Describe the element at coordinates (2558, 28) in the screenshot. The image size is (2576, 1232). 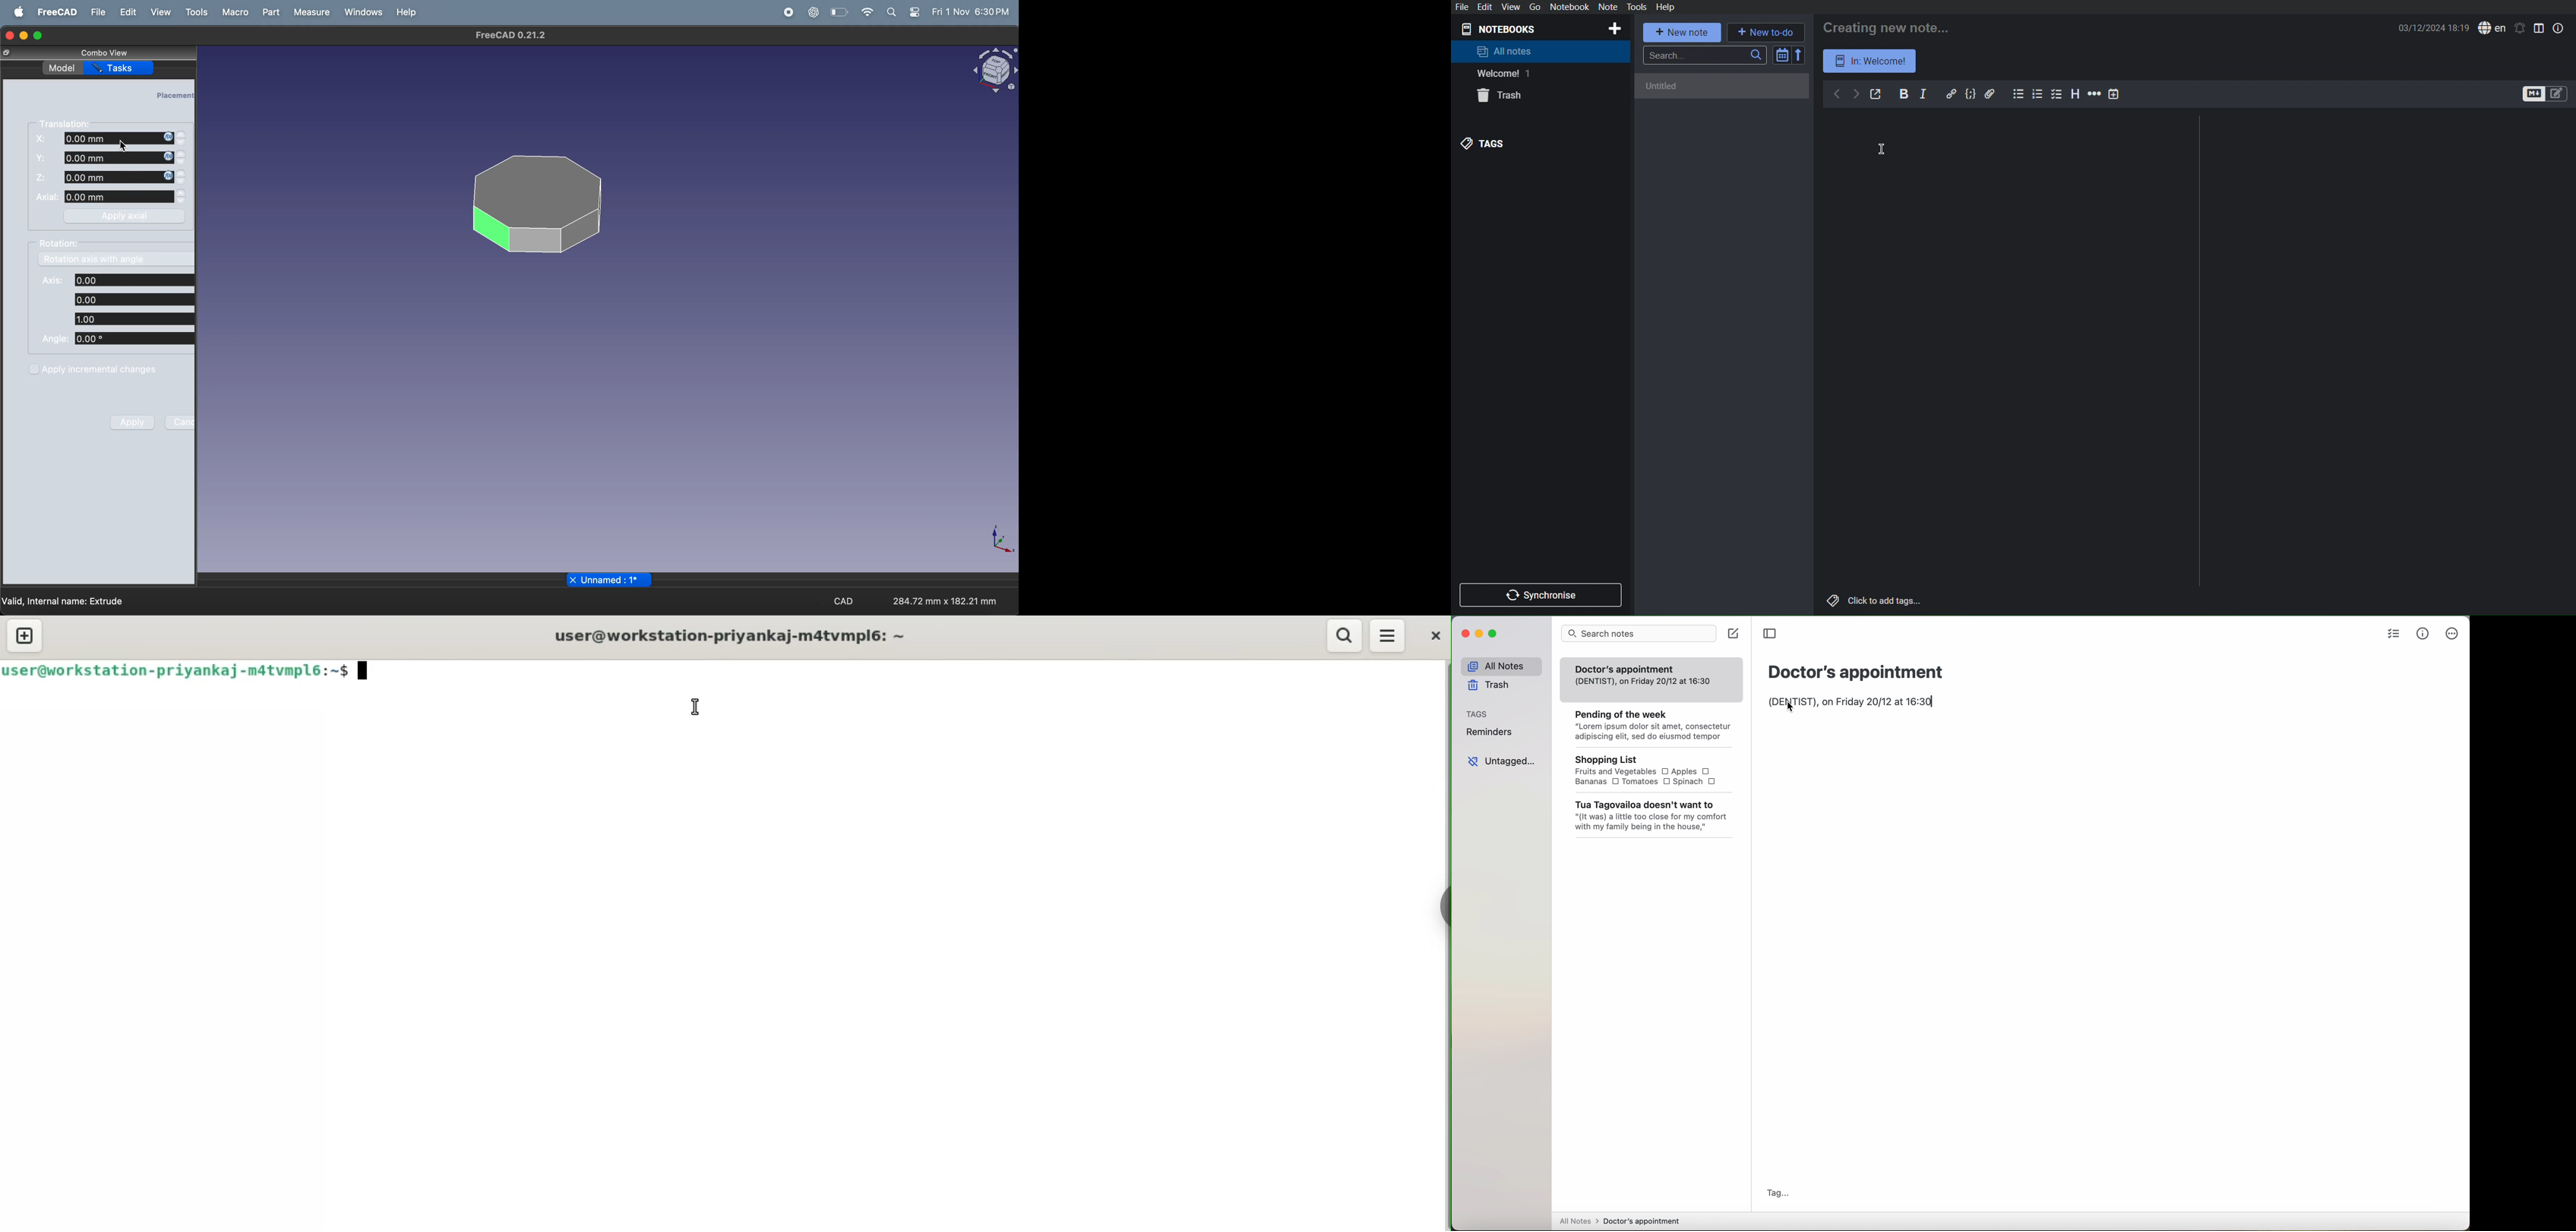
I see `Note properties` at that location.